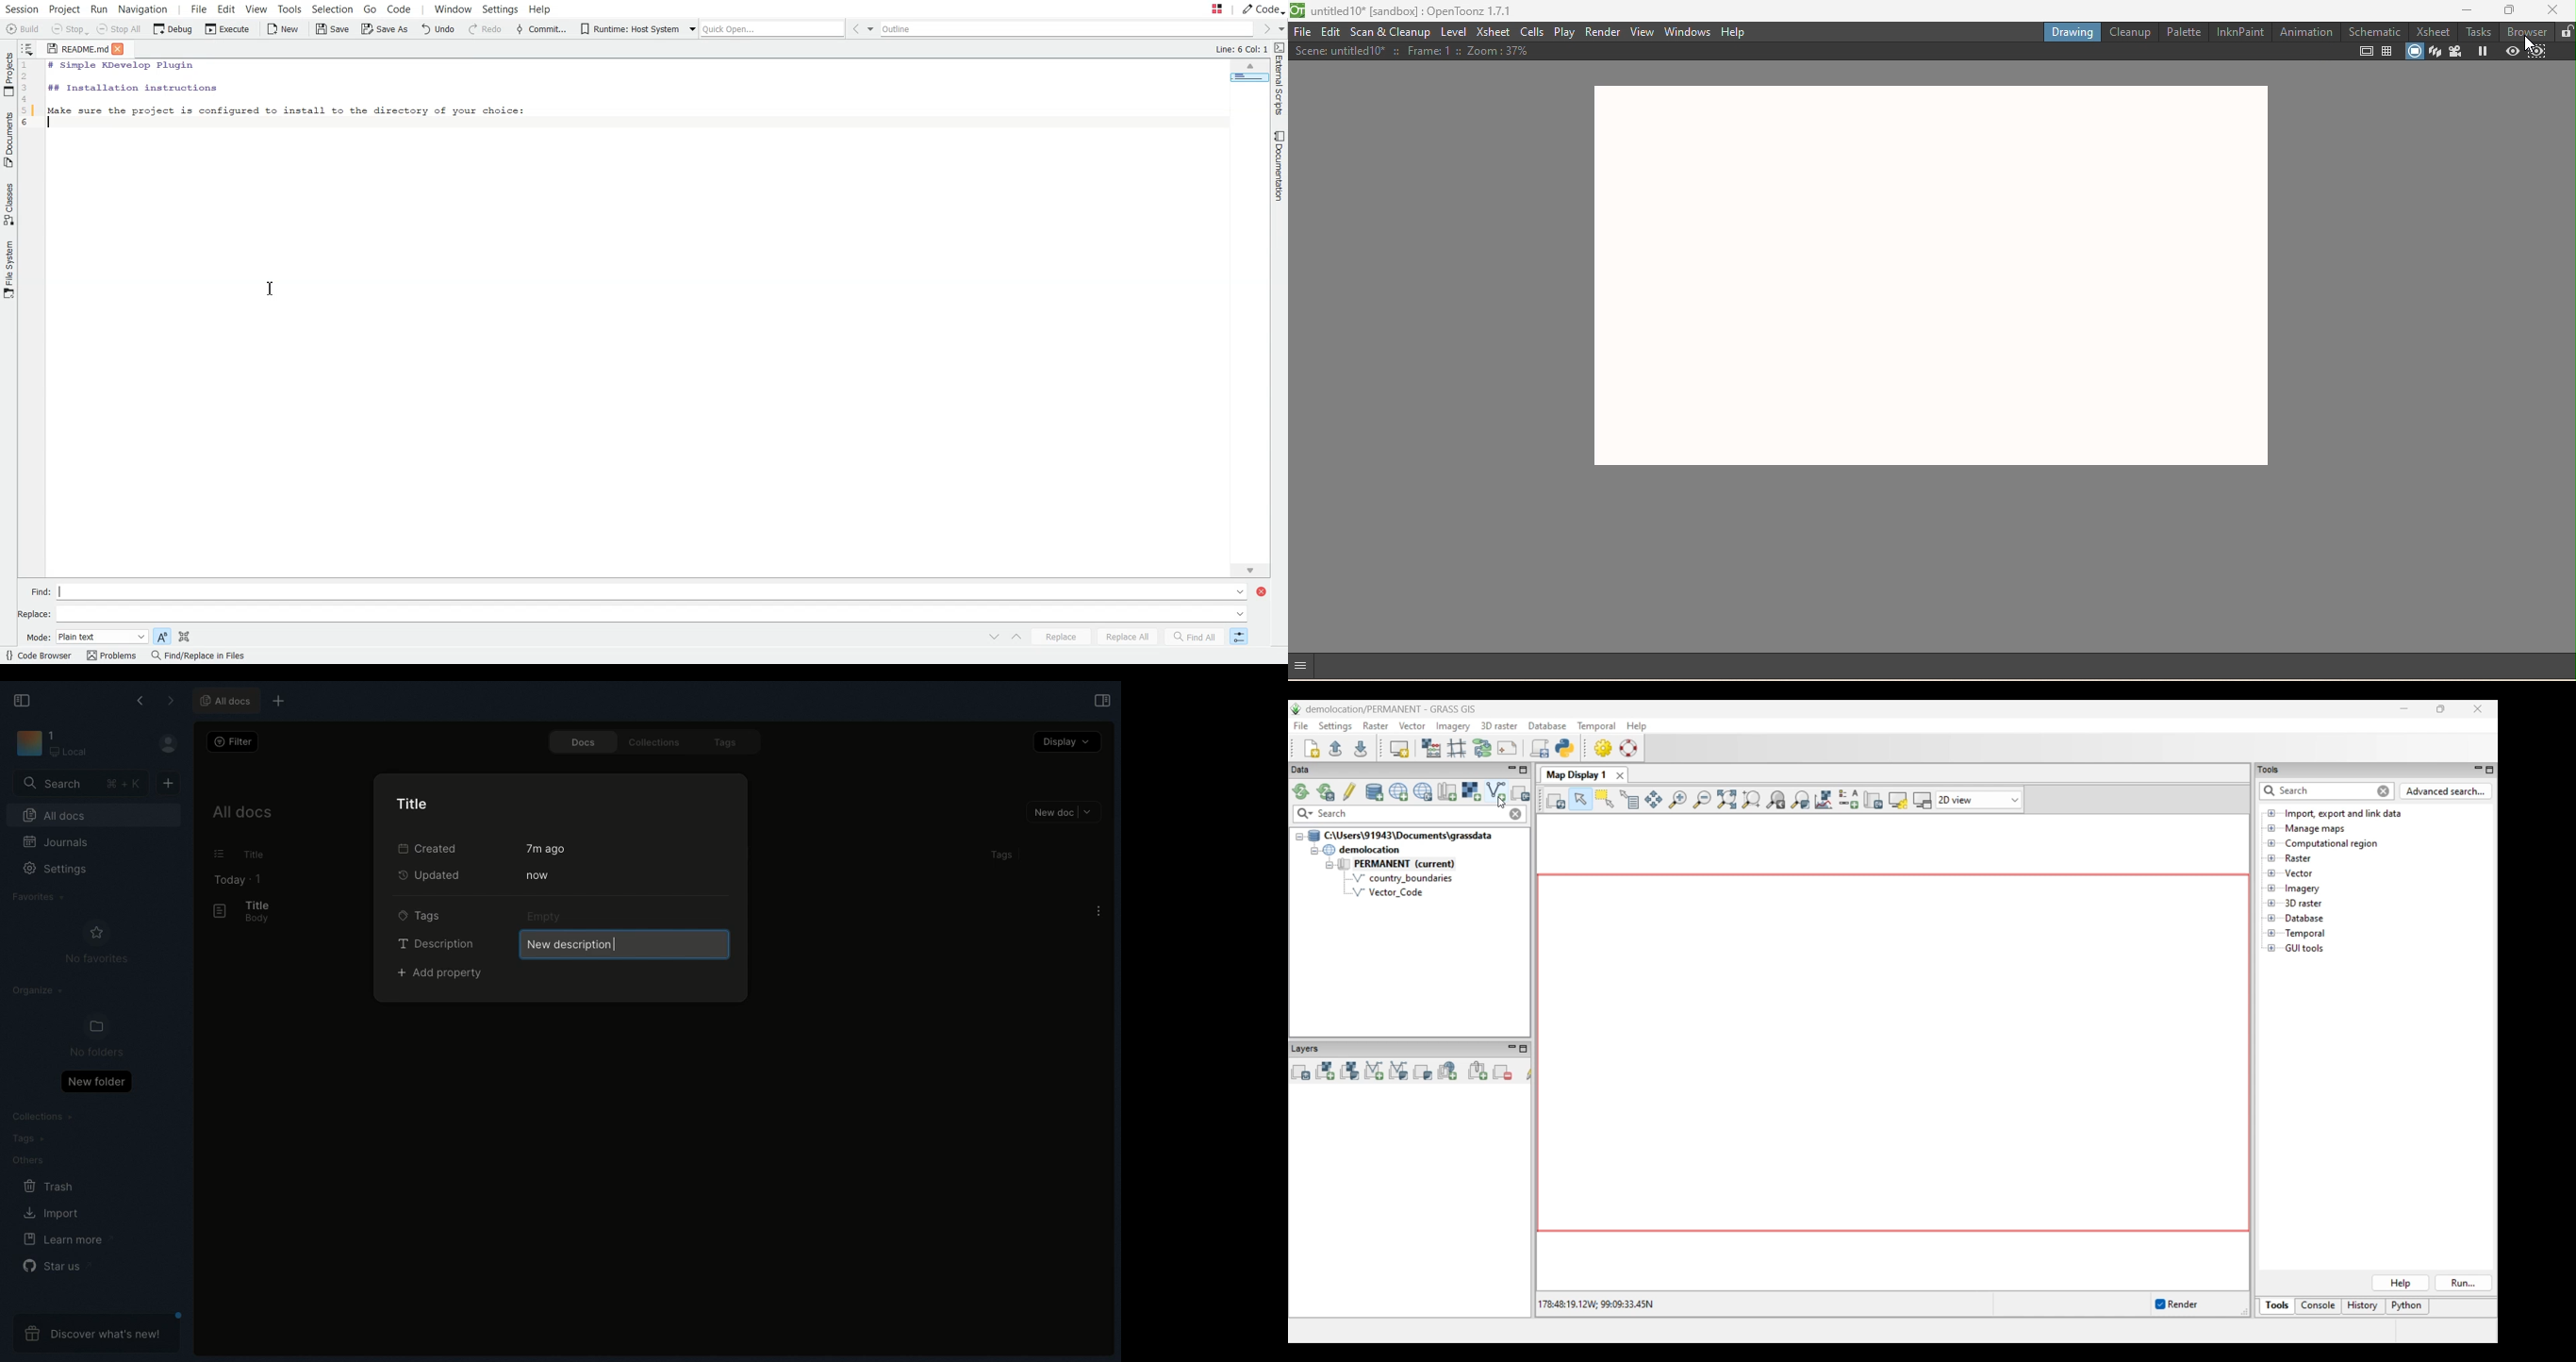 The height and width of the screenshot is (1372, 2576). Describe the element at coordinates (174, 744) in the screenshot. I see `User` at that location.